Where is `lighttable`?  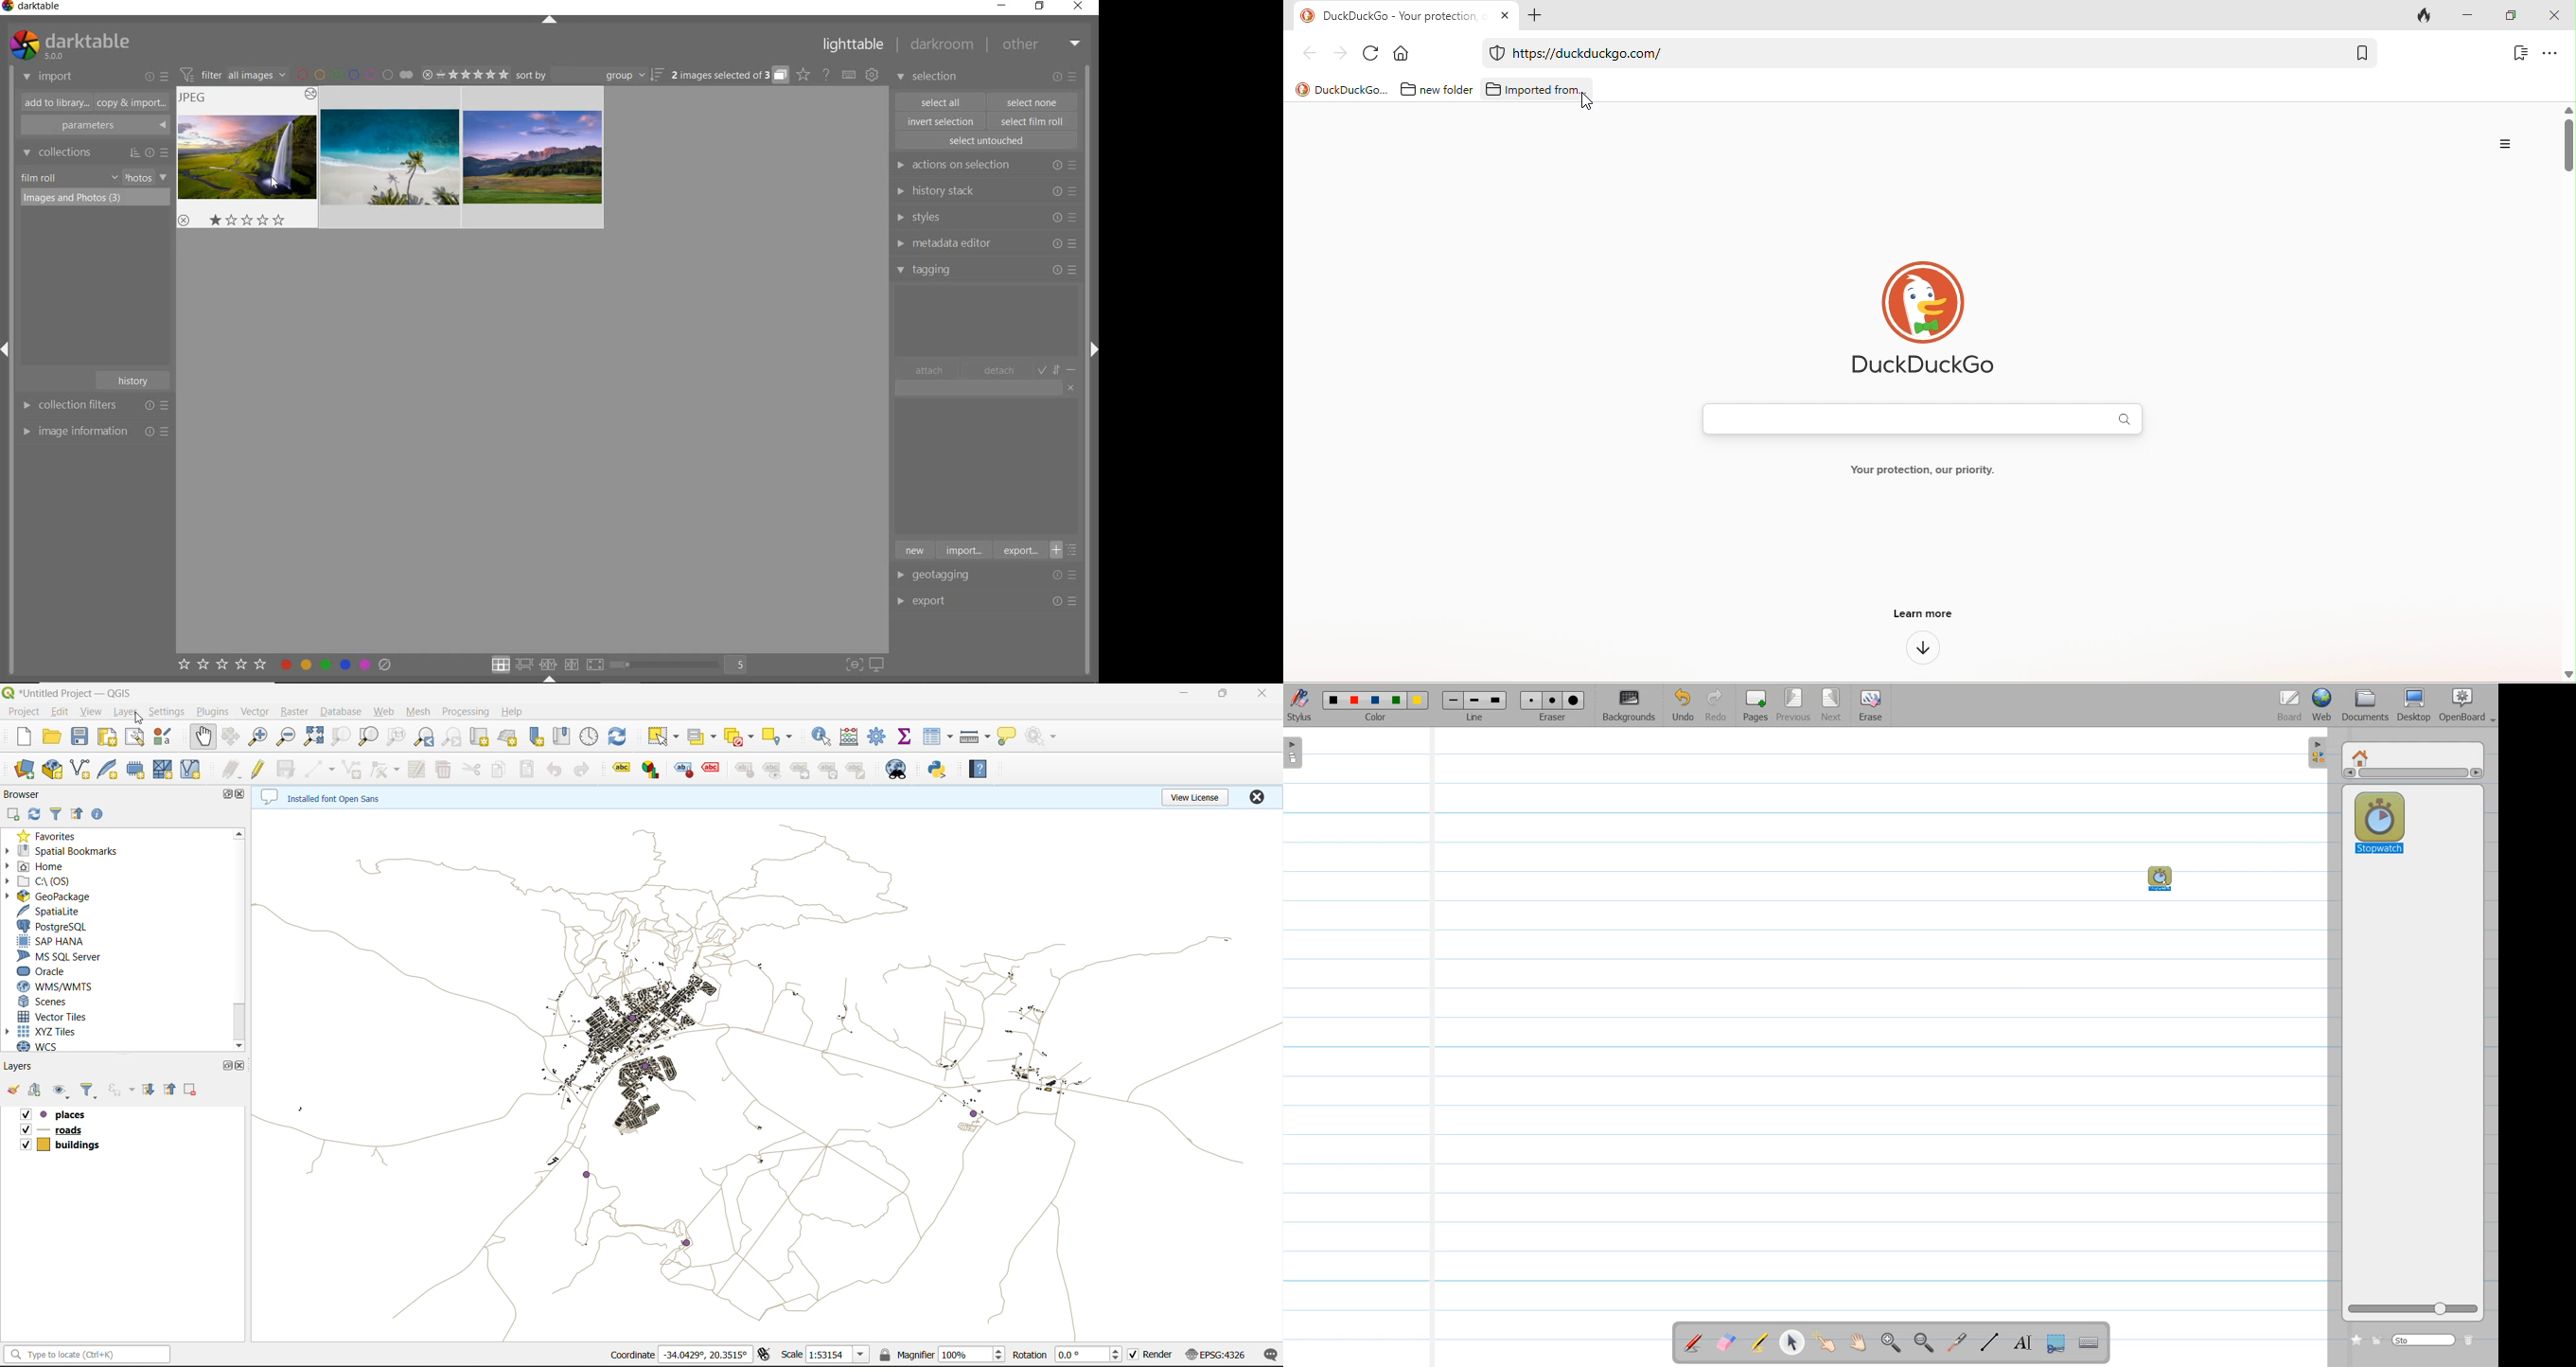 lighttable is located at coordinates (854, 47).